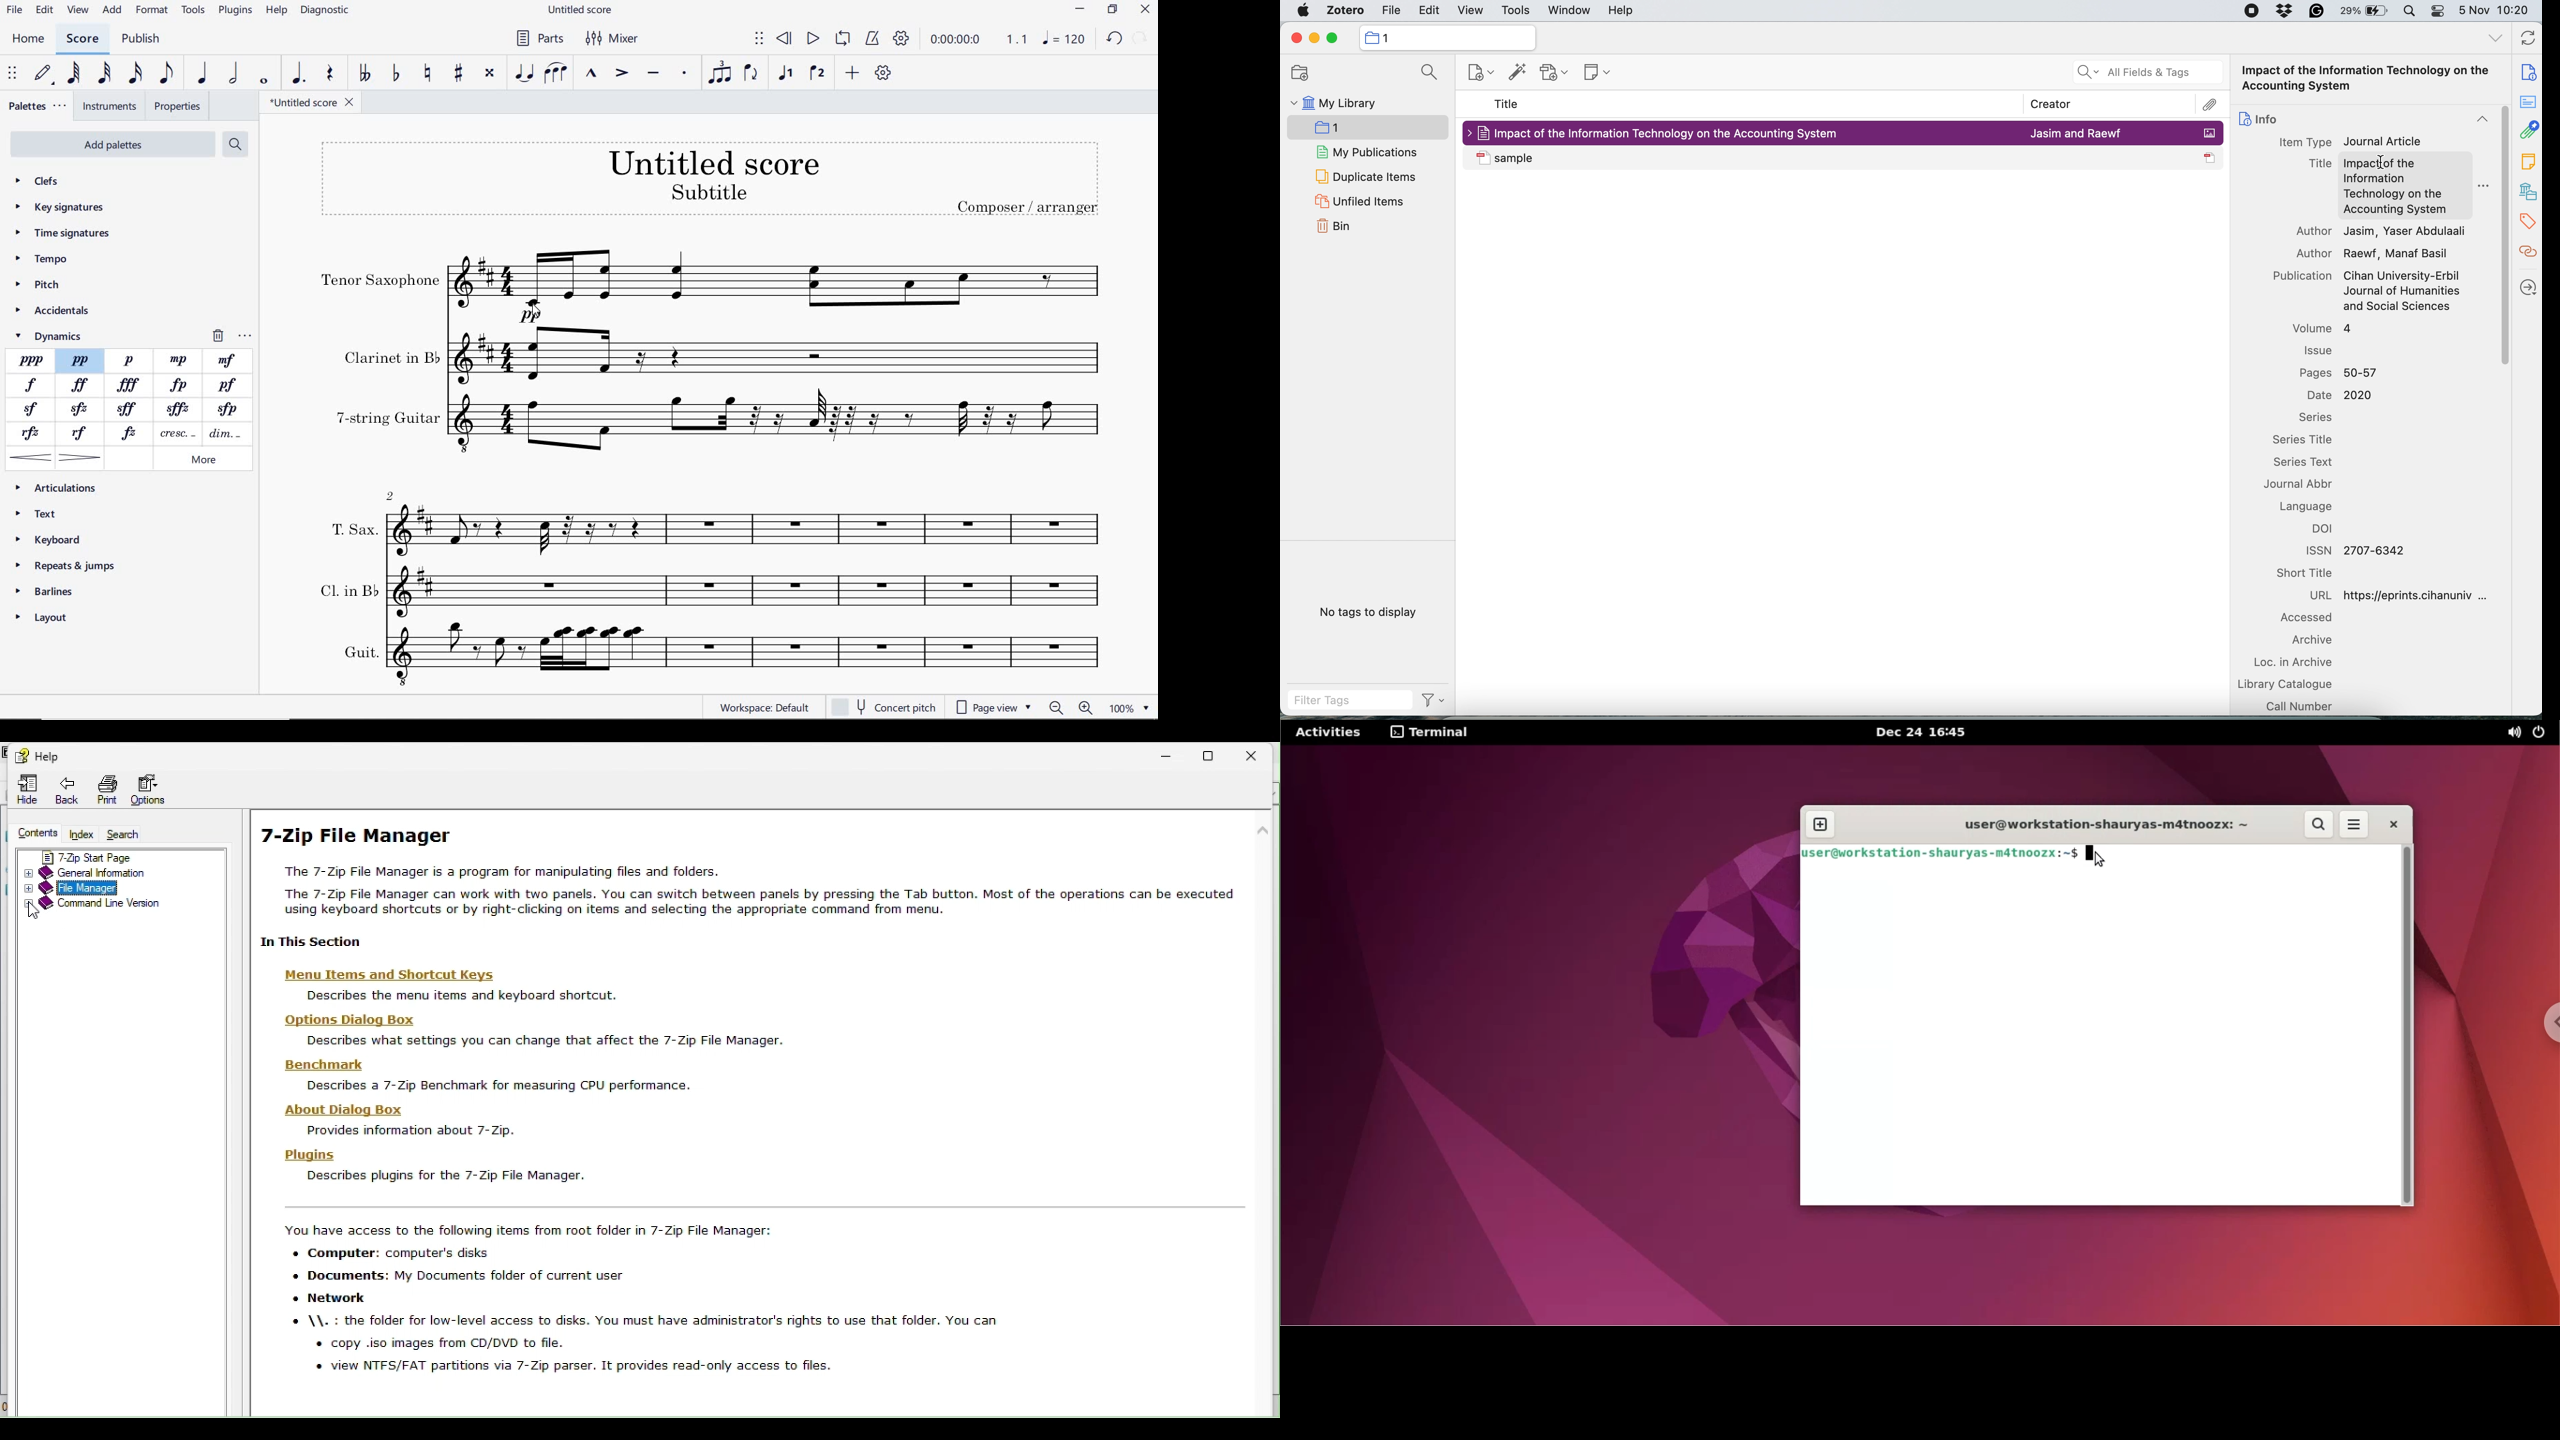 Image resolution: width=2576 pixels, height=1456 pixels. Describe the element at coordinates (1315, 38) in the screenshot. I see `minimise` at that location.